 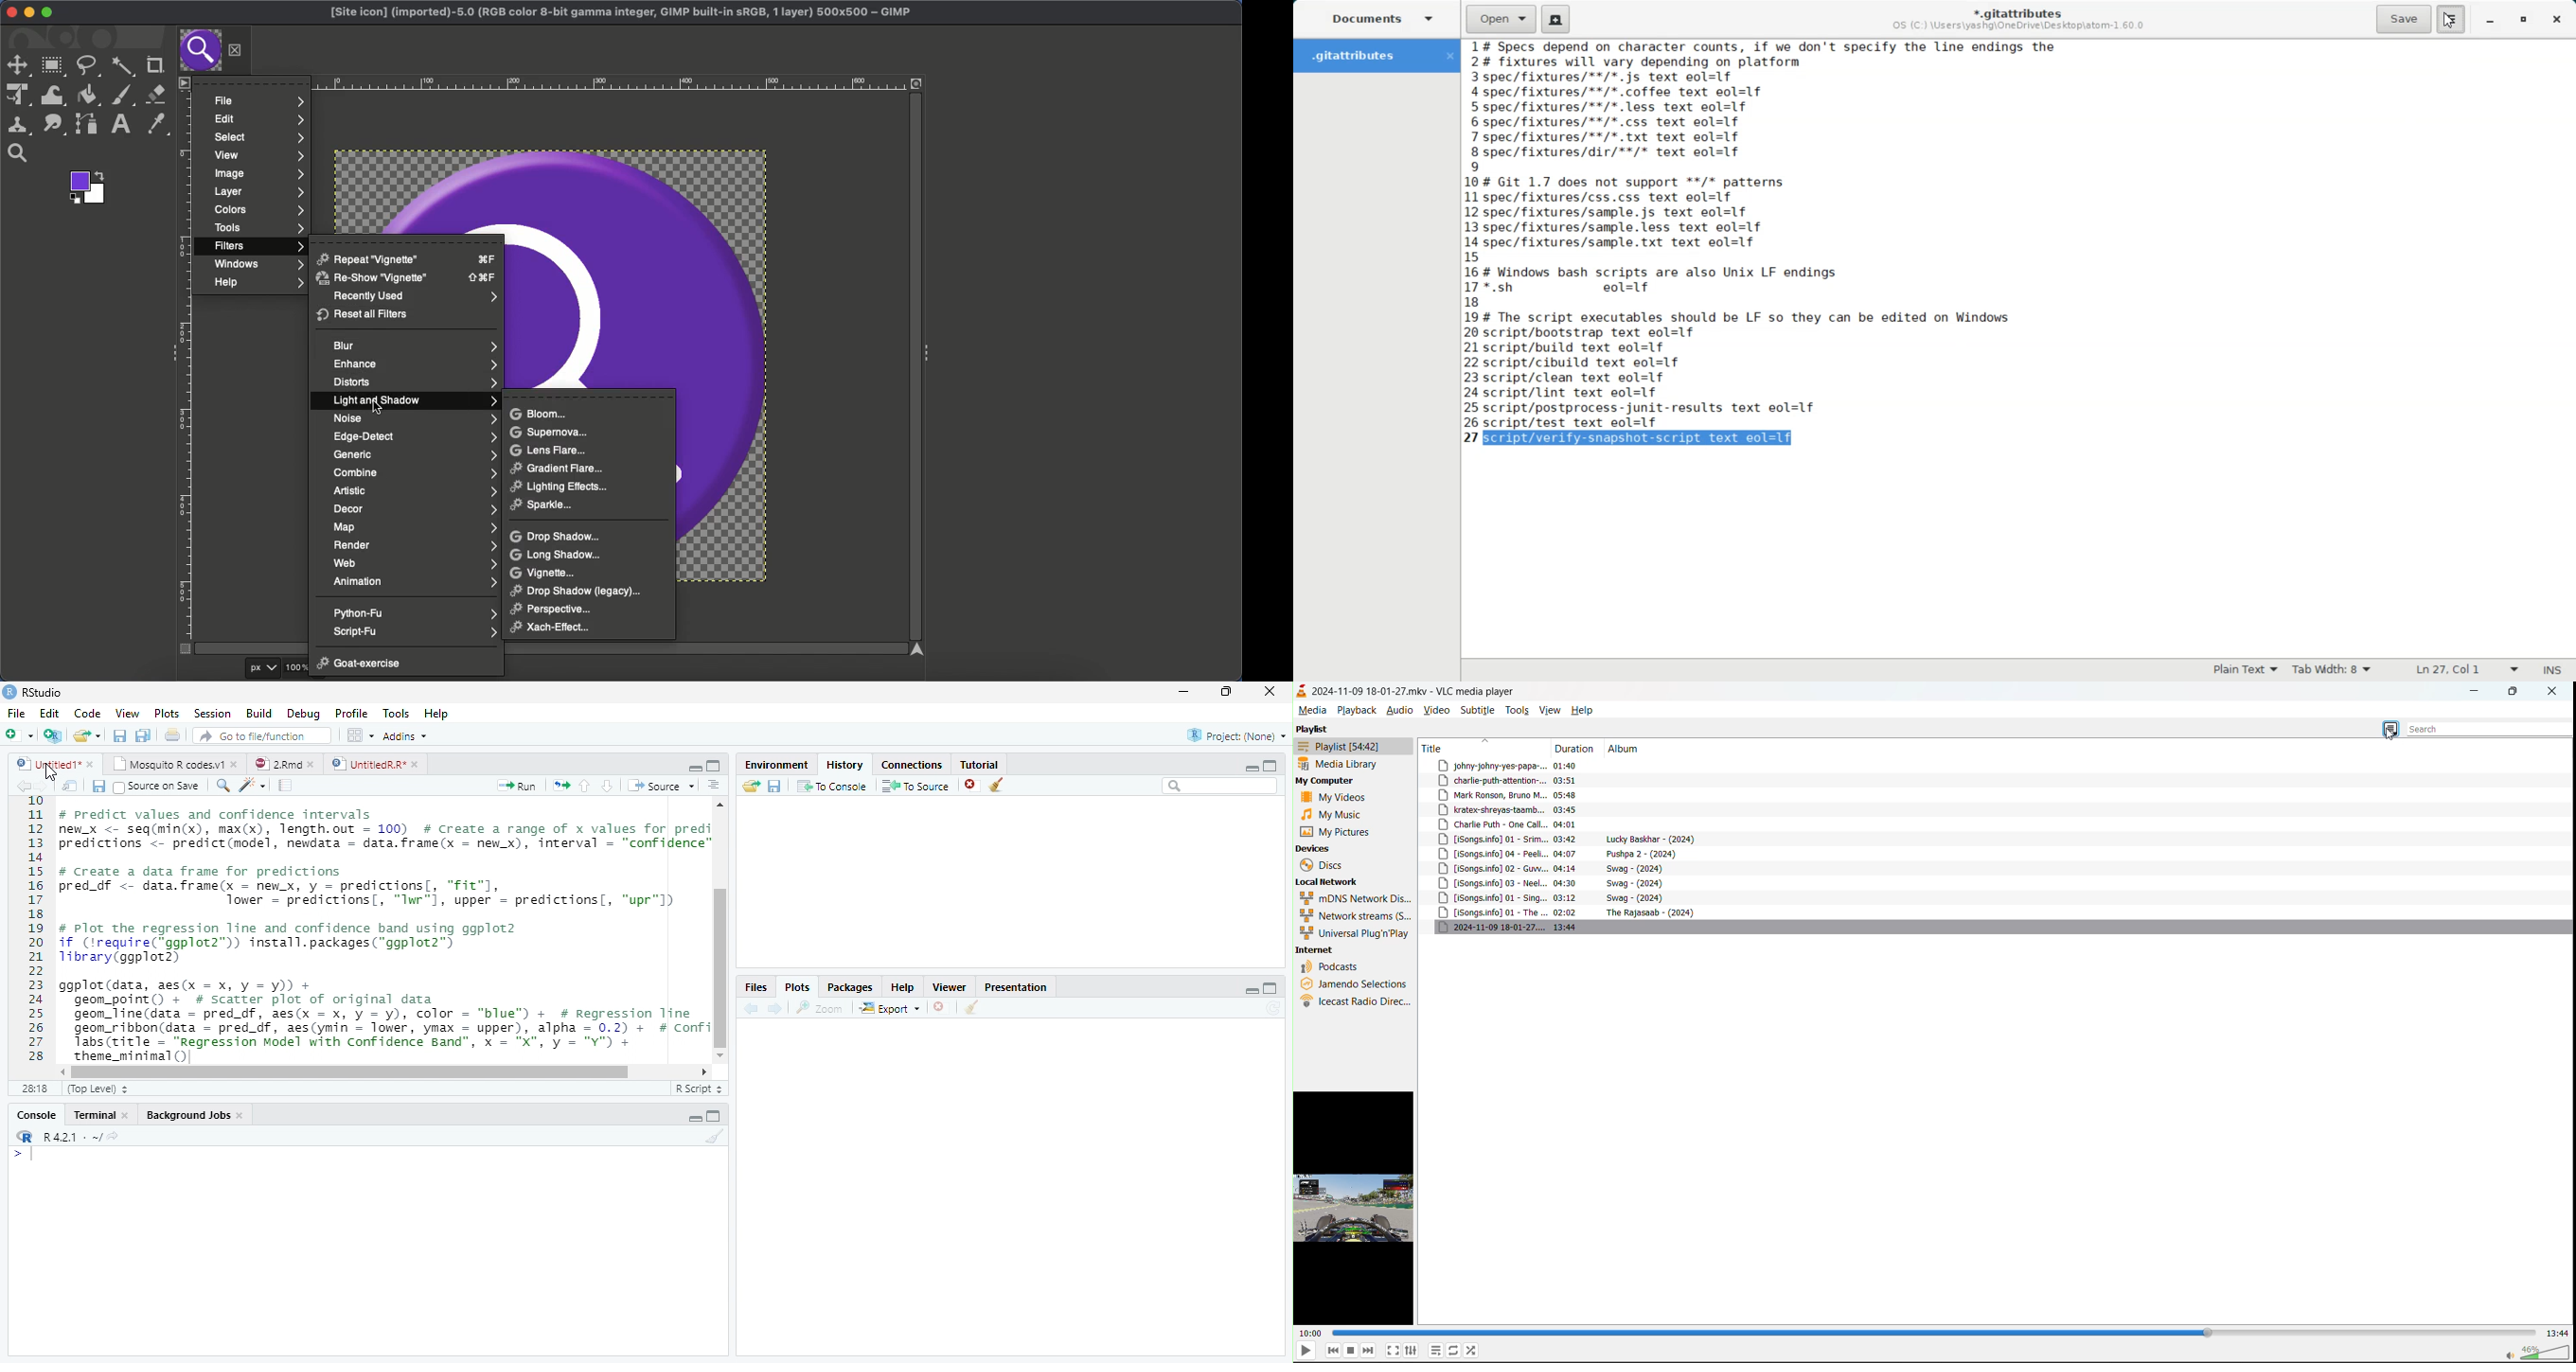 What do you see at coordinates (415, 402) in the screenshot?
I see `Light and shadow` at bounding box center [415, 402].